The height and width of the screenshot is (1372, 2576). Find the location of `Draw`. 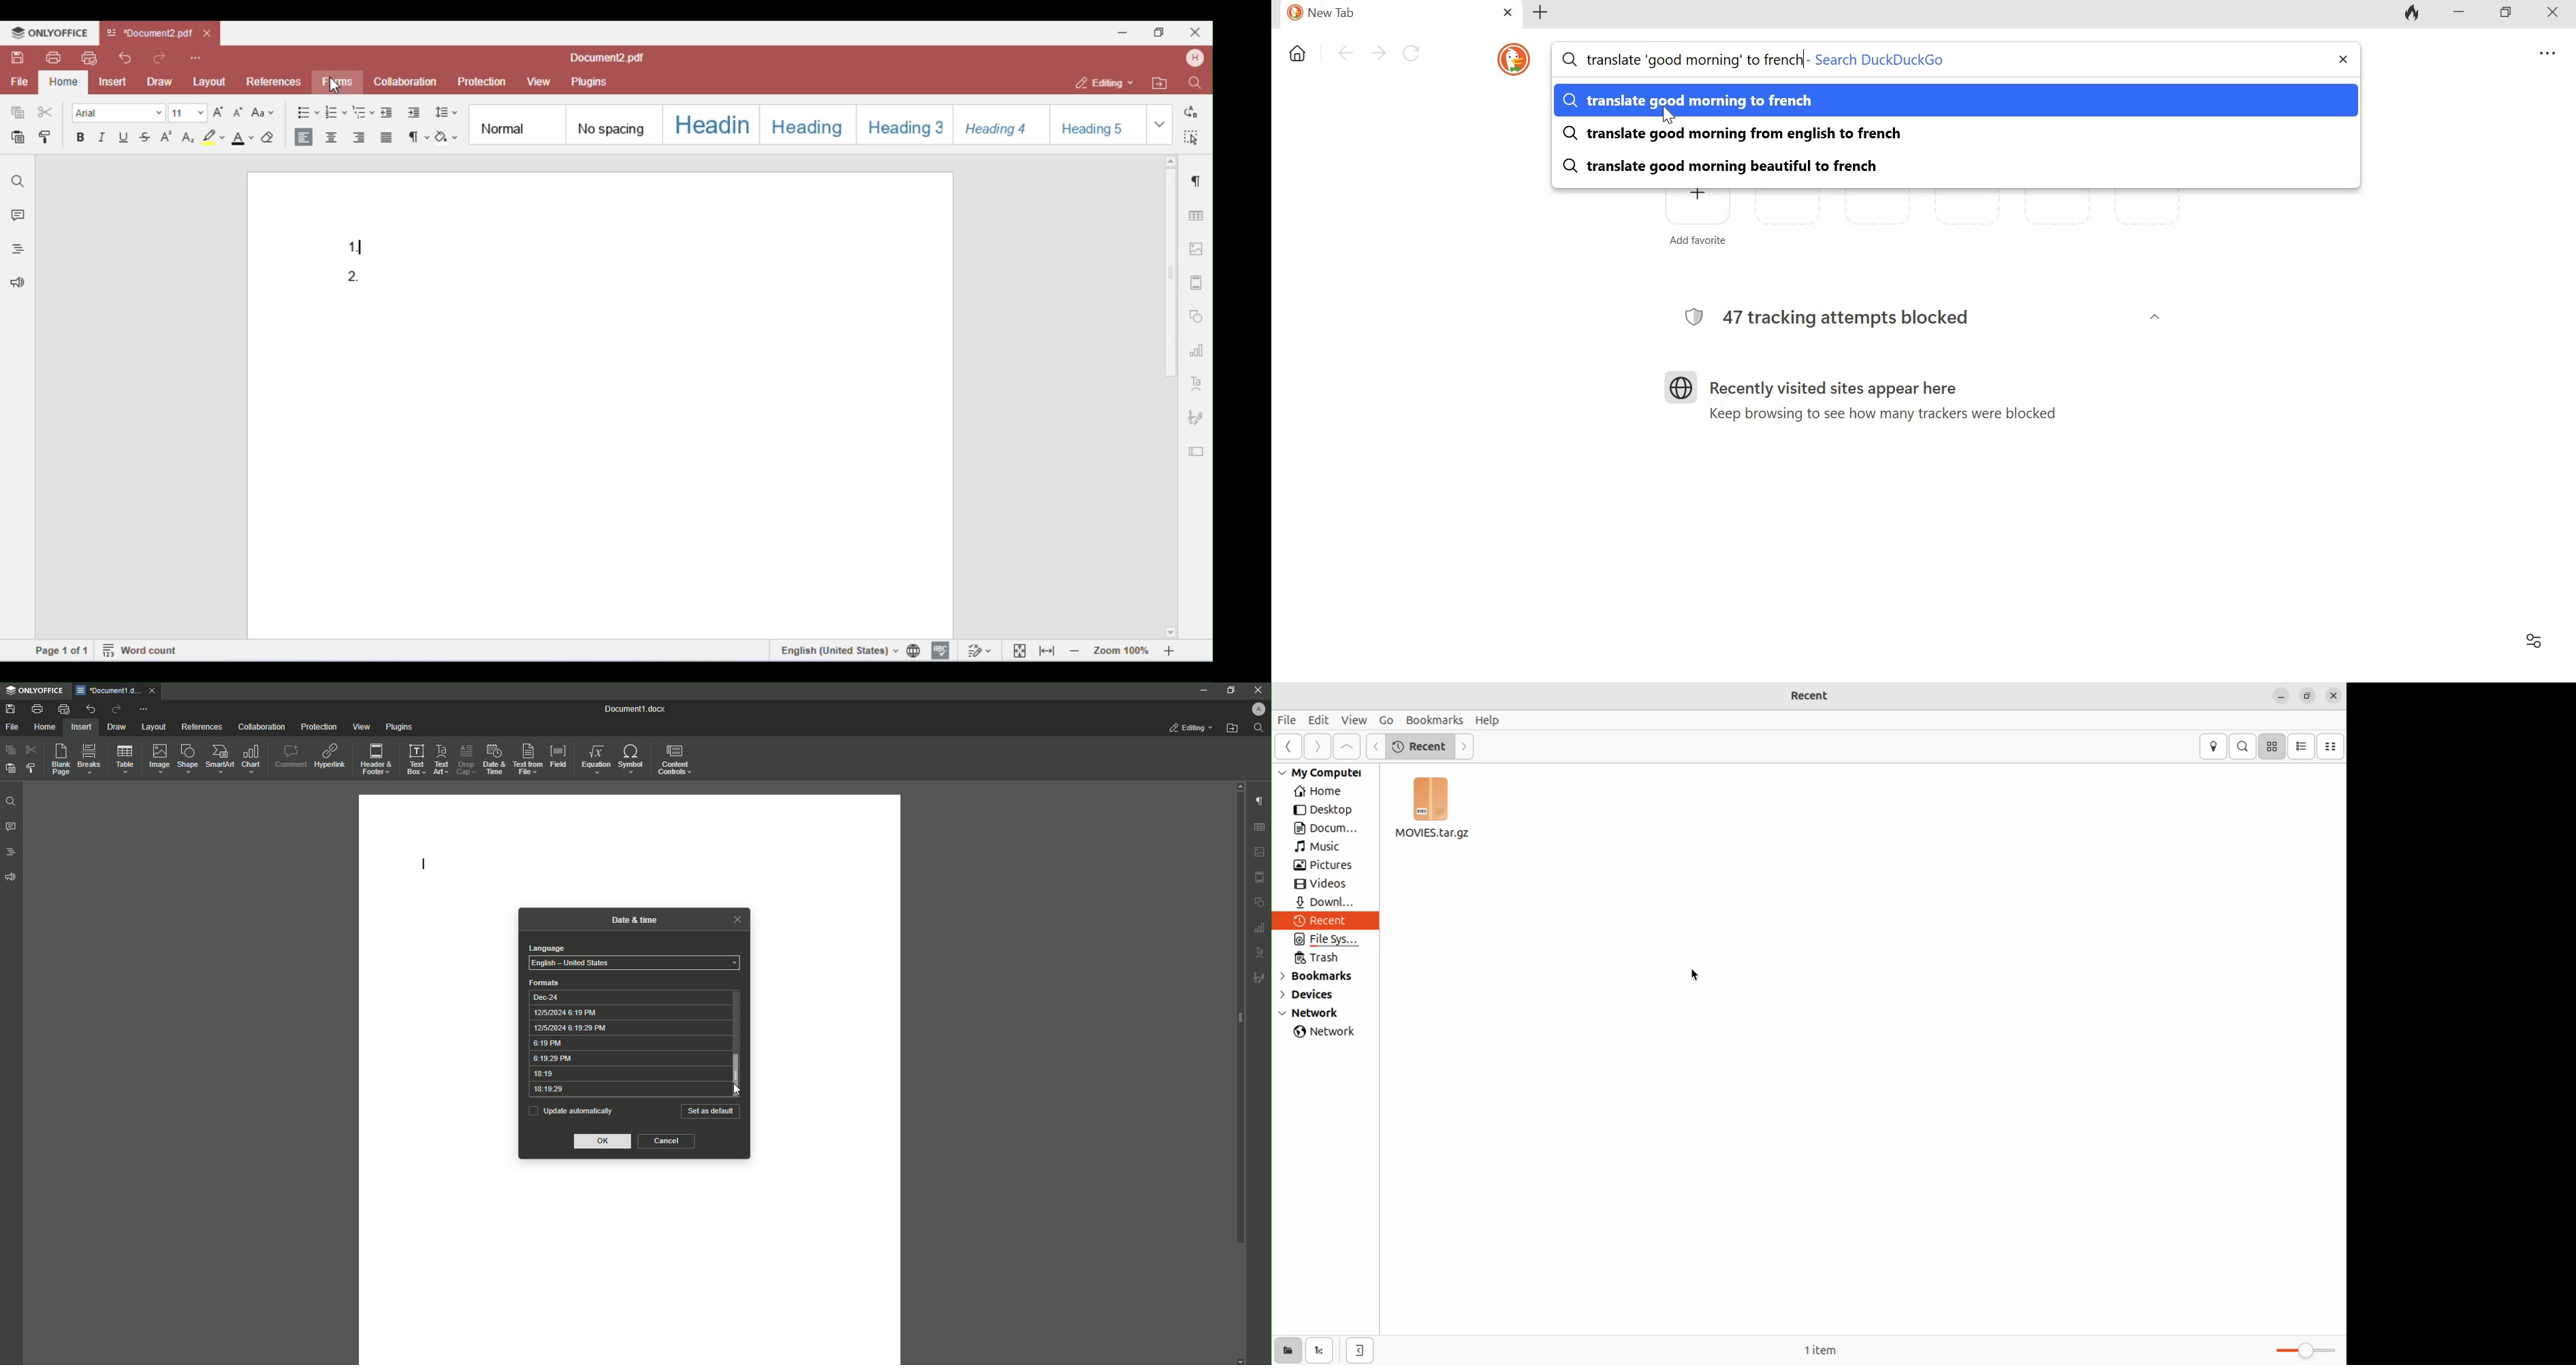

Draw is located at coordinates (117, 726).